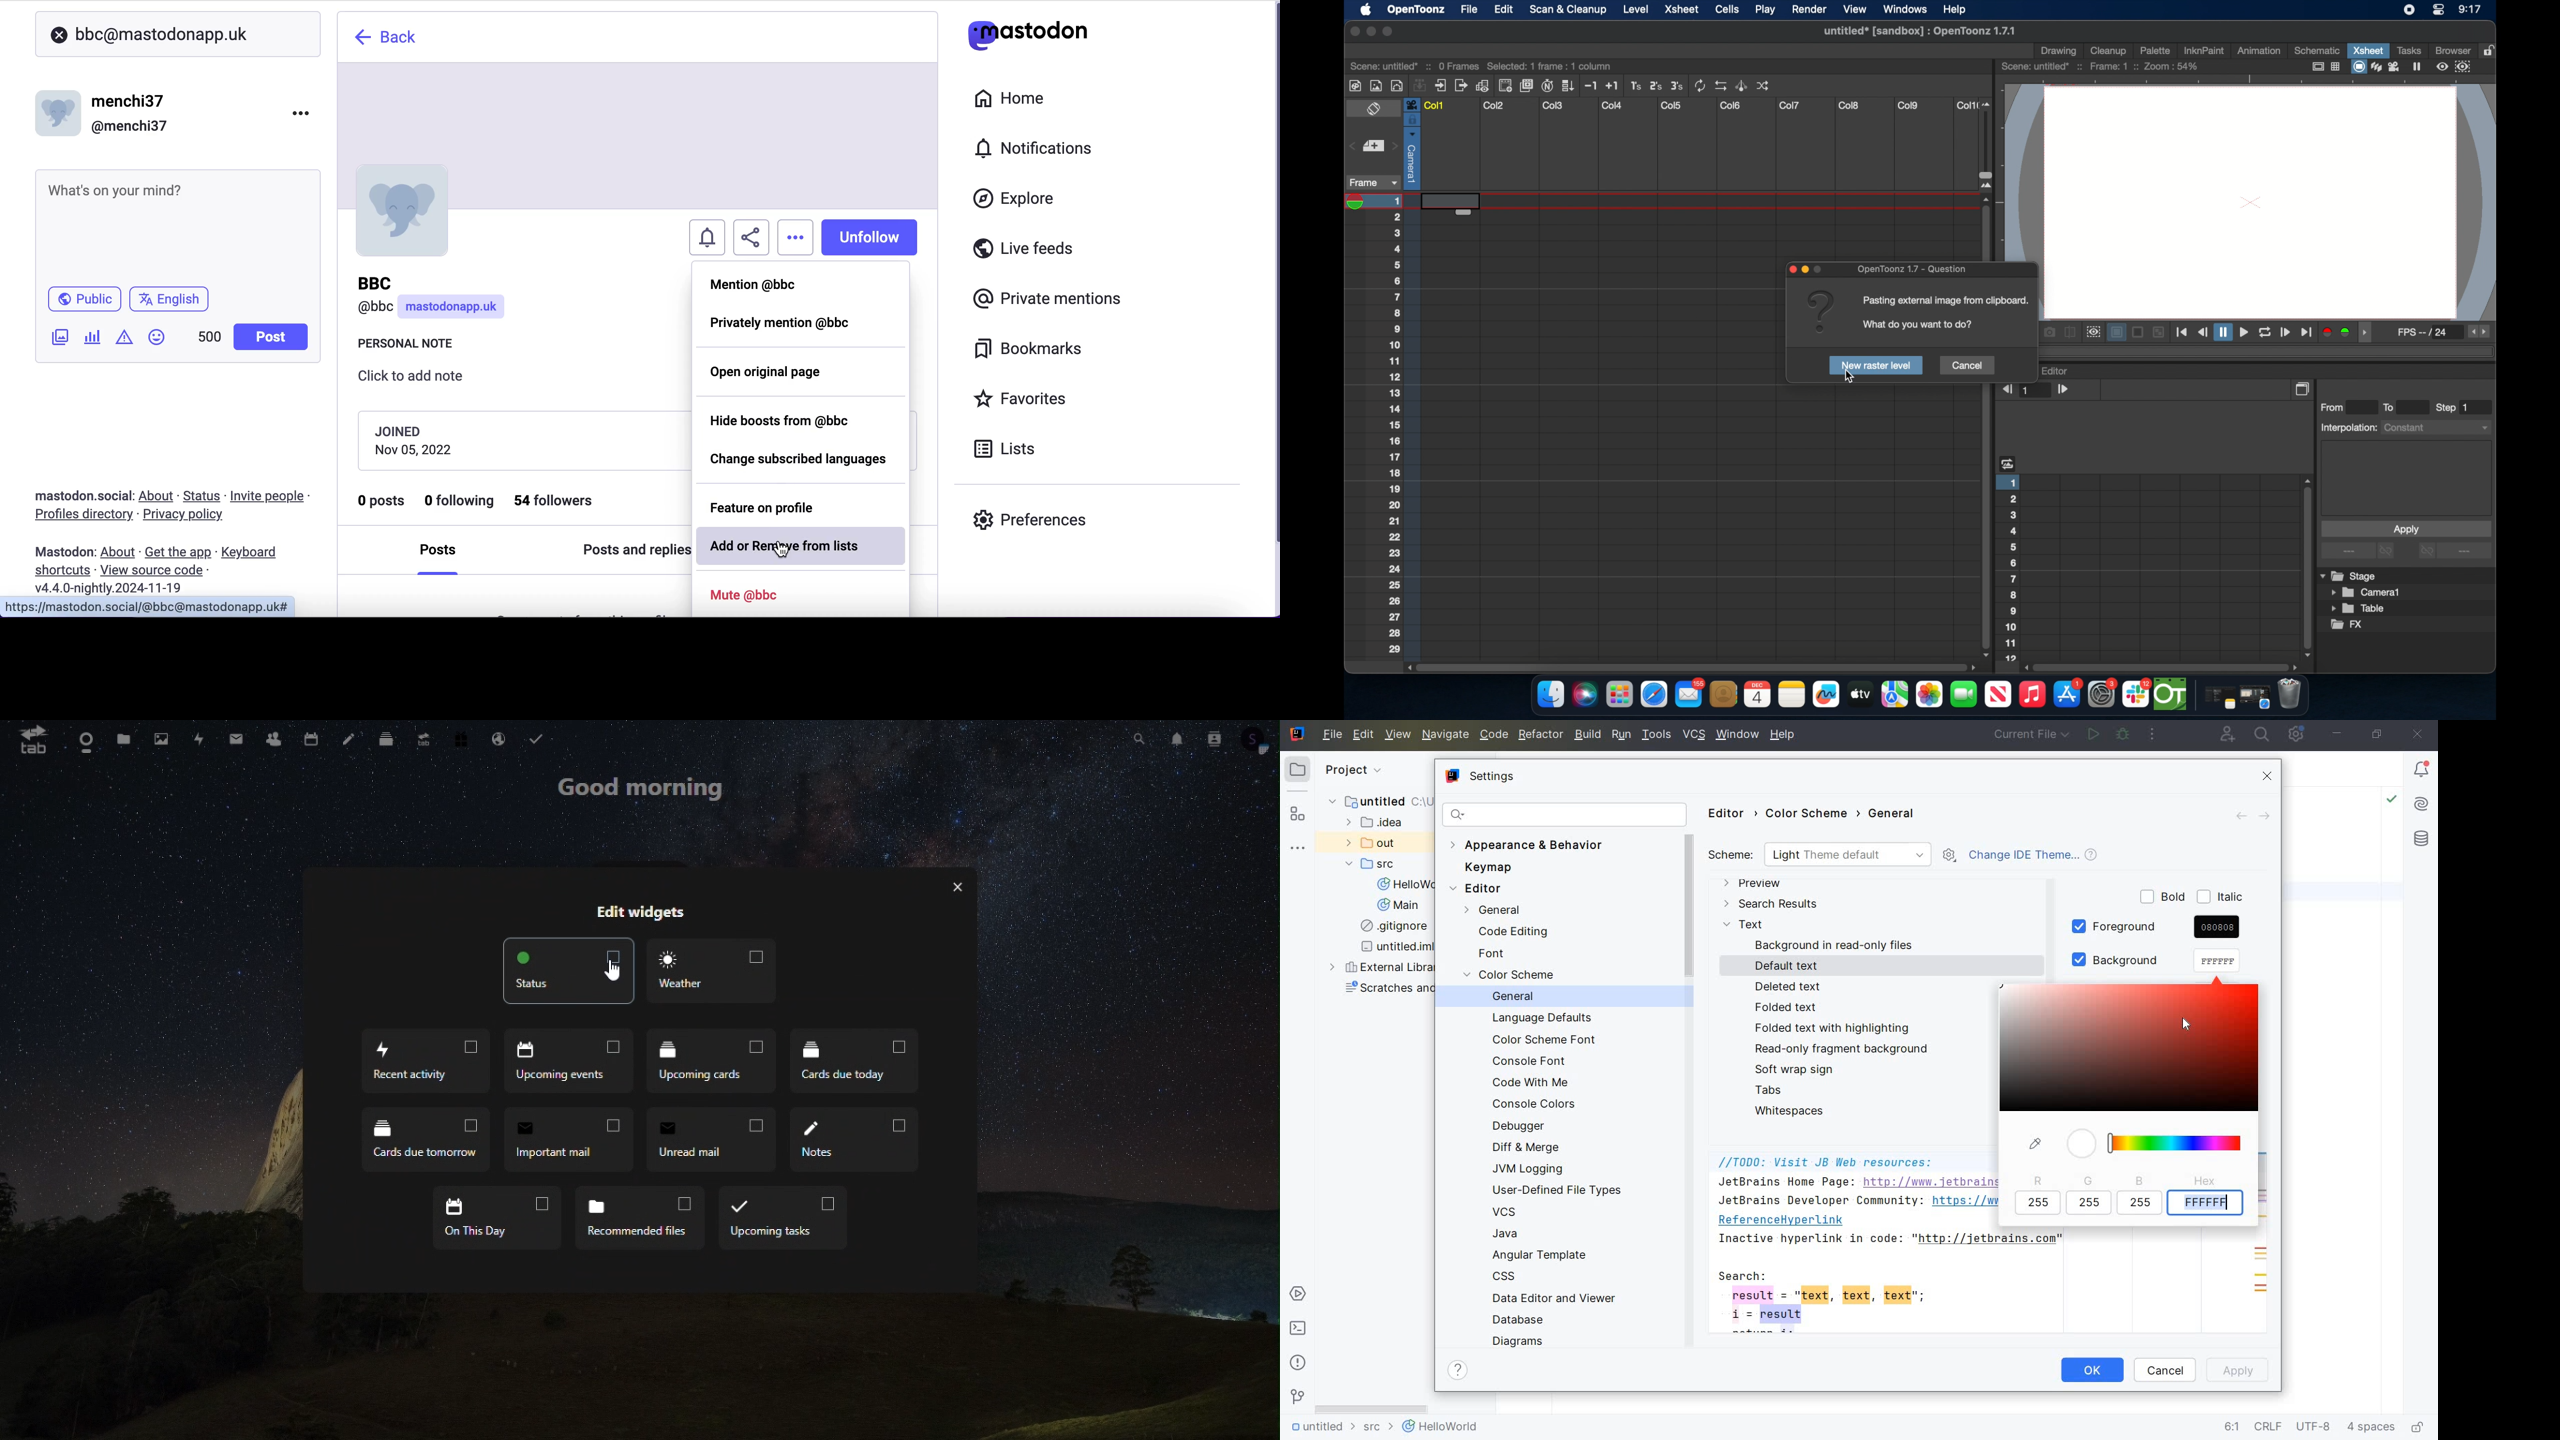 The width and height of the screenshot is (2576, 1456). I want to click on dashboard, so click(84, 740).